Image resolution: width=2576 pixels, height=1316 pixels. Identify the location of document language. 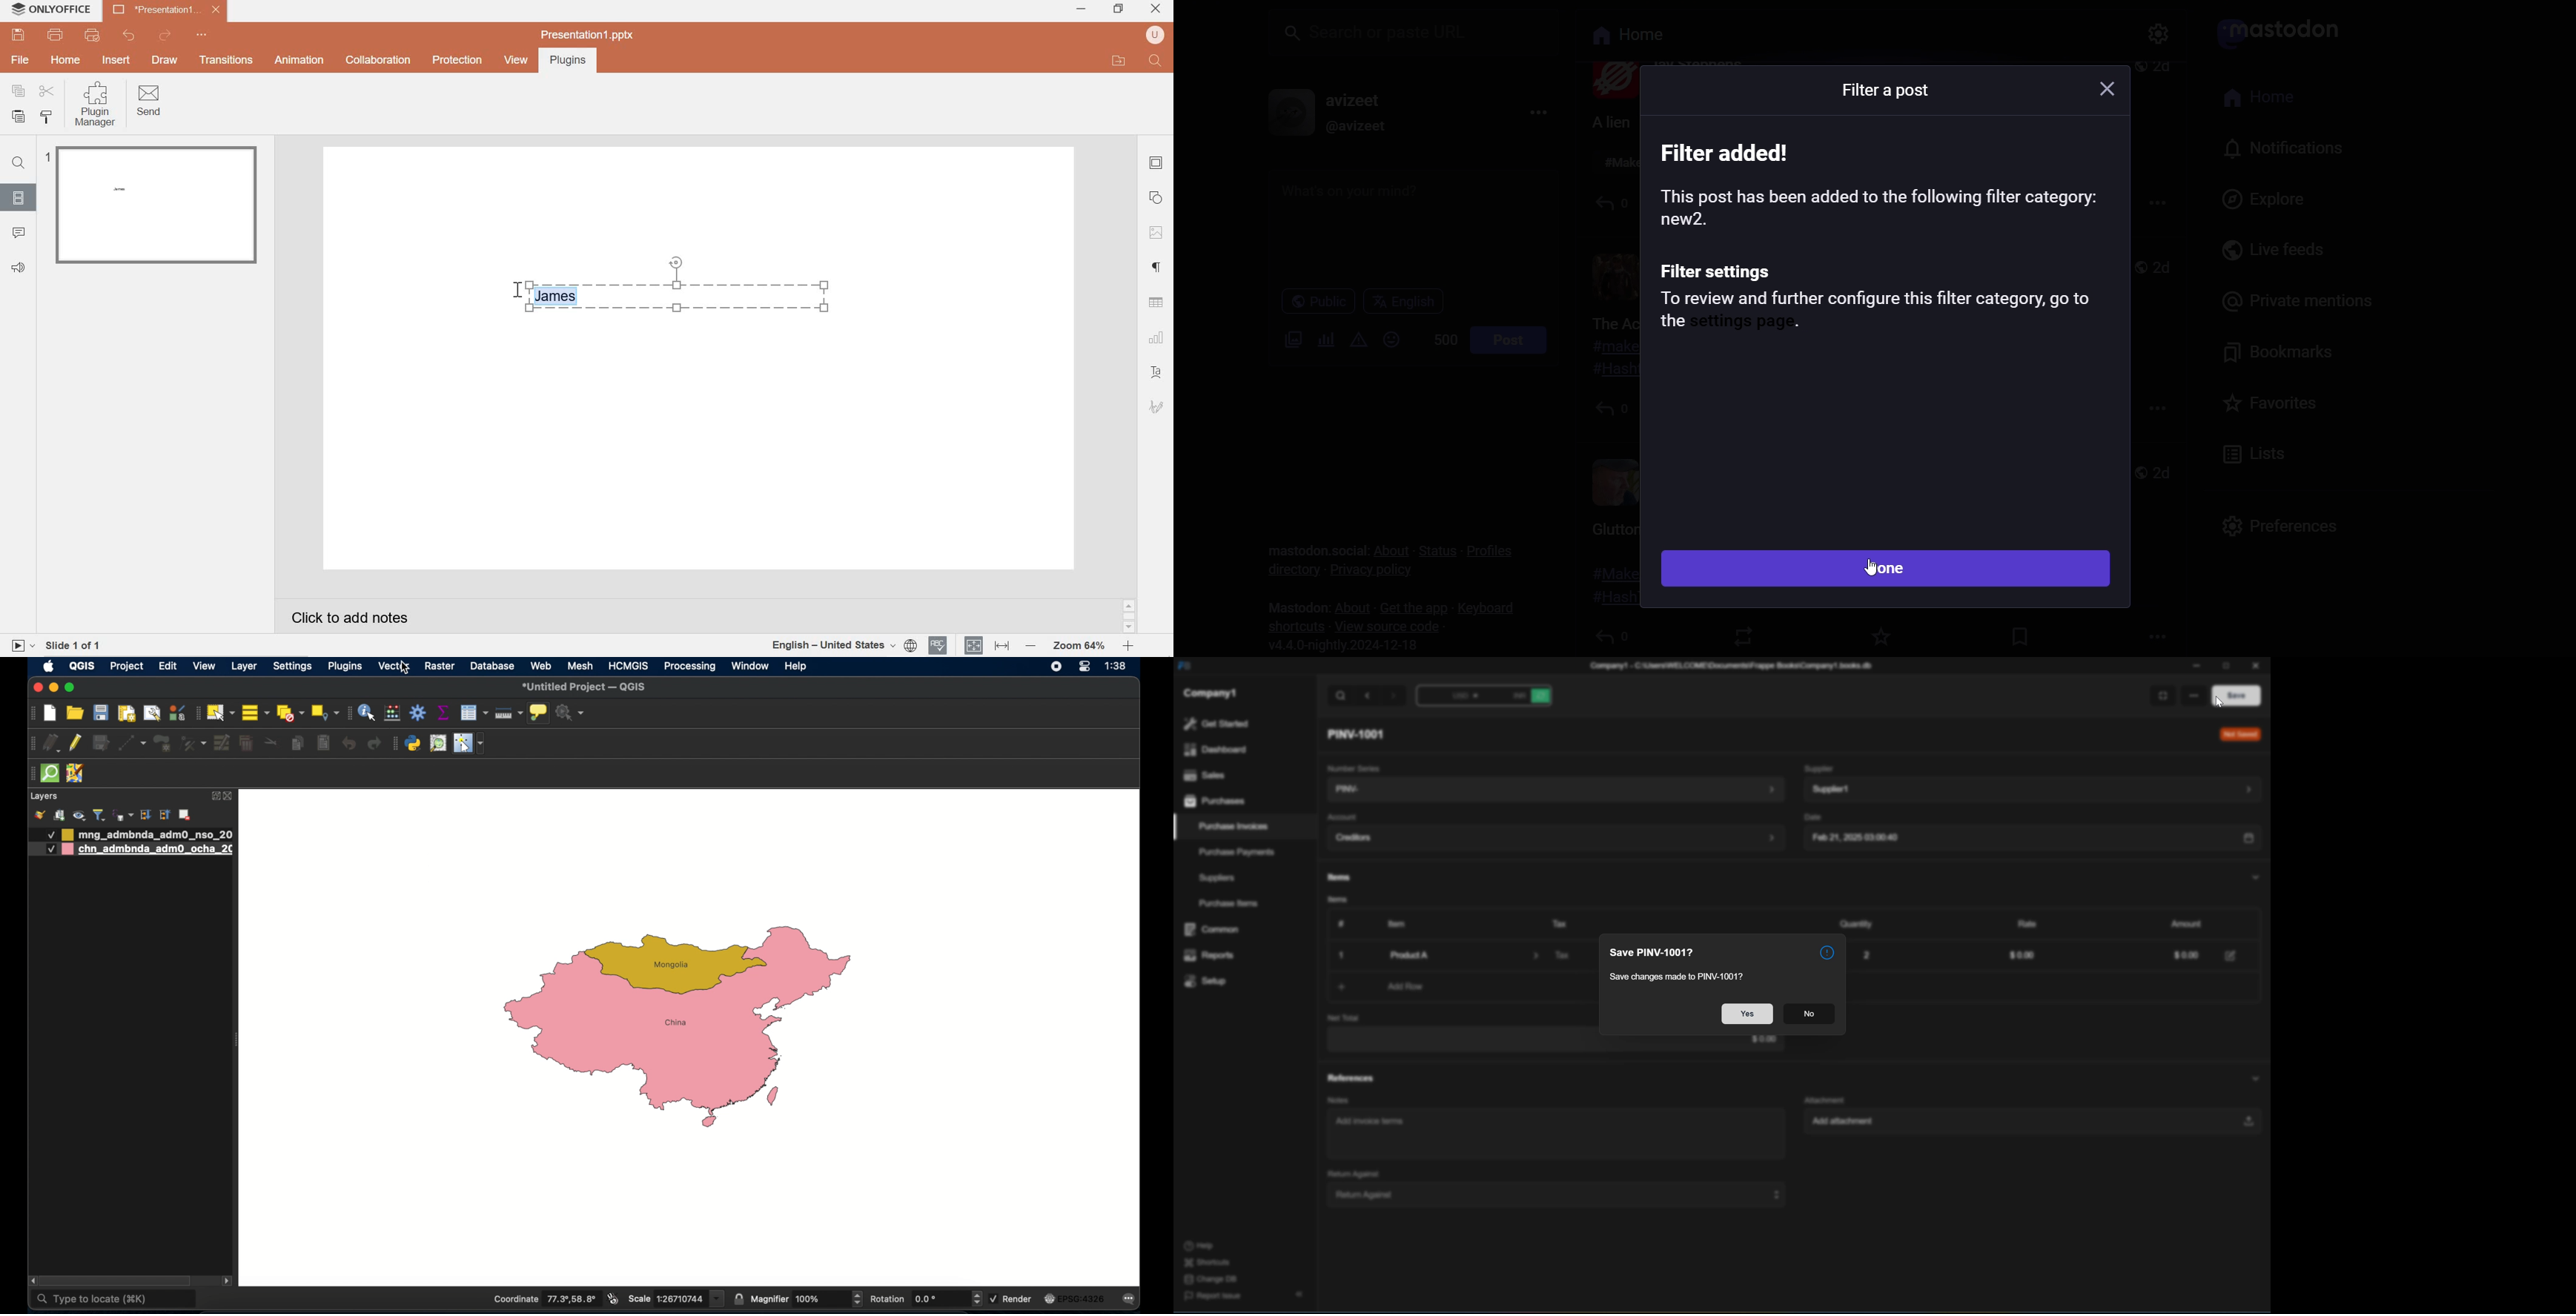
(843, 644).